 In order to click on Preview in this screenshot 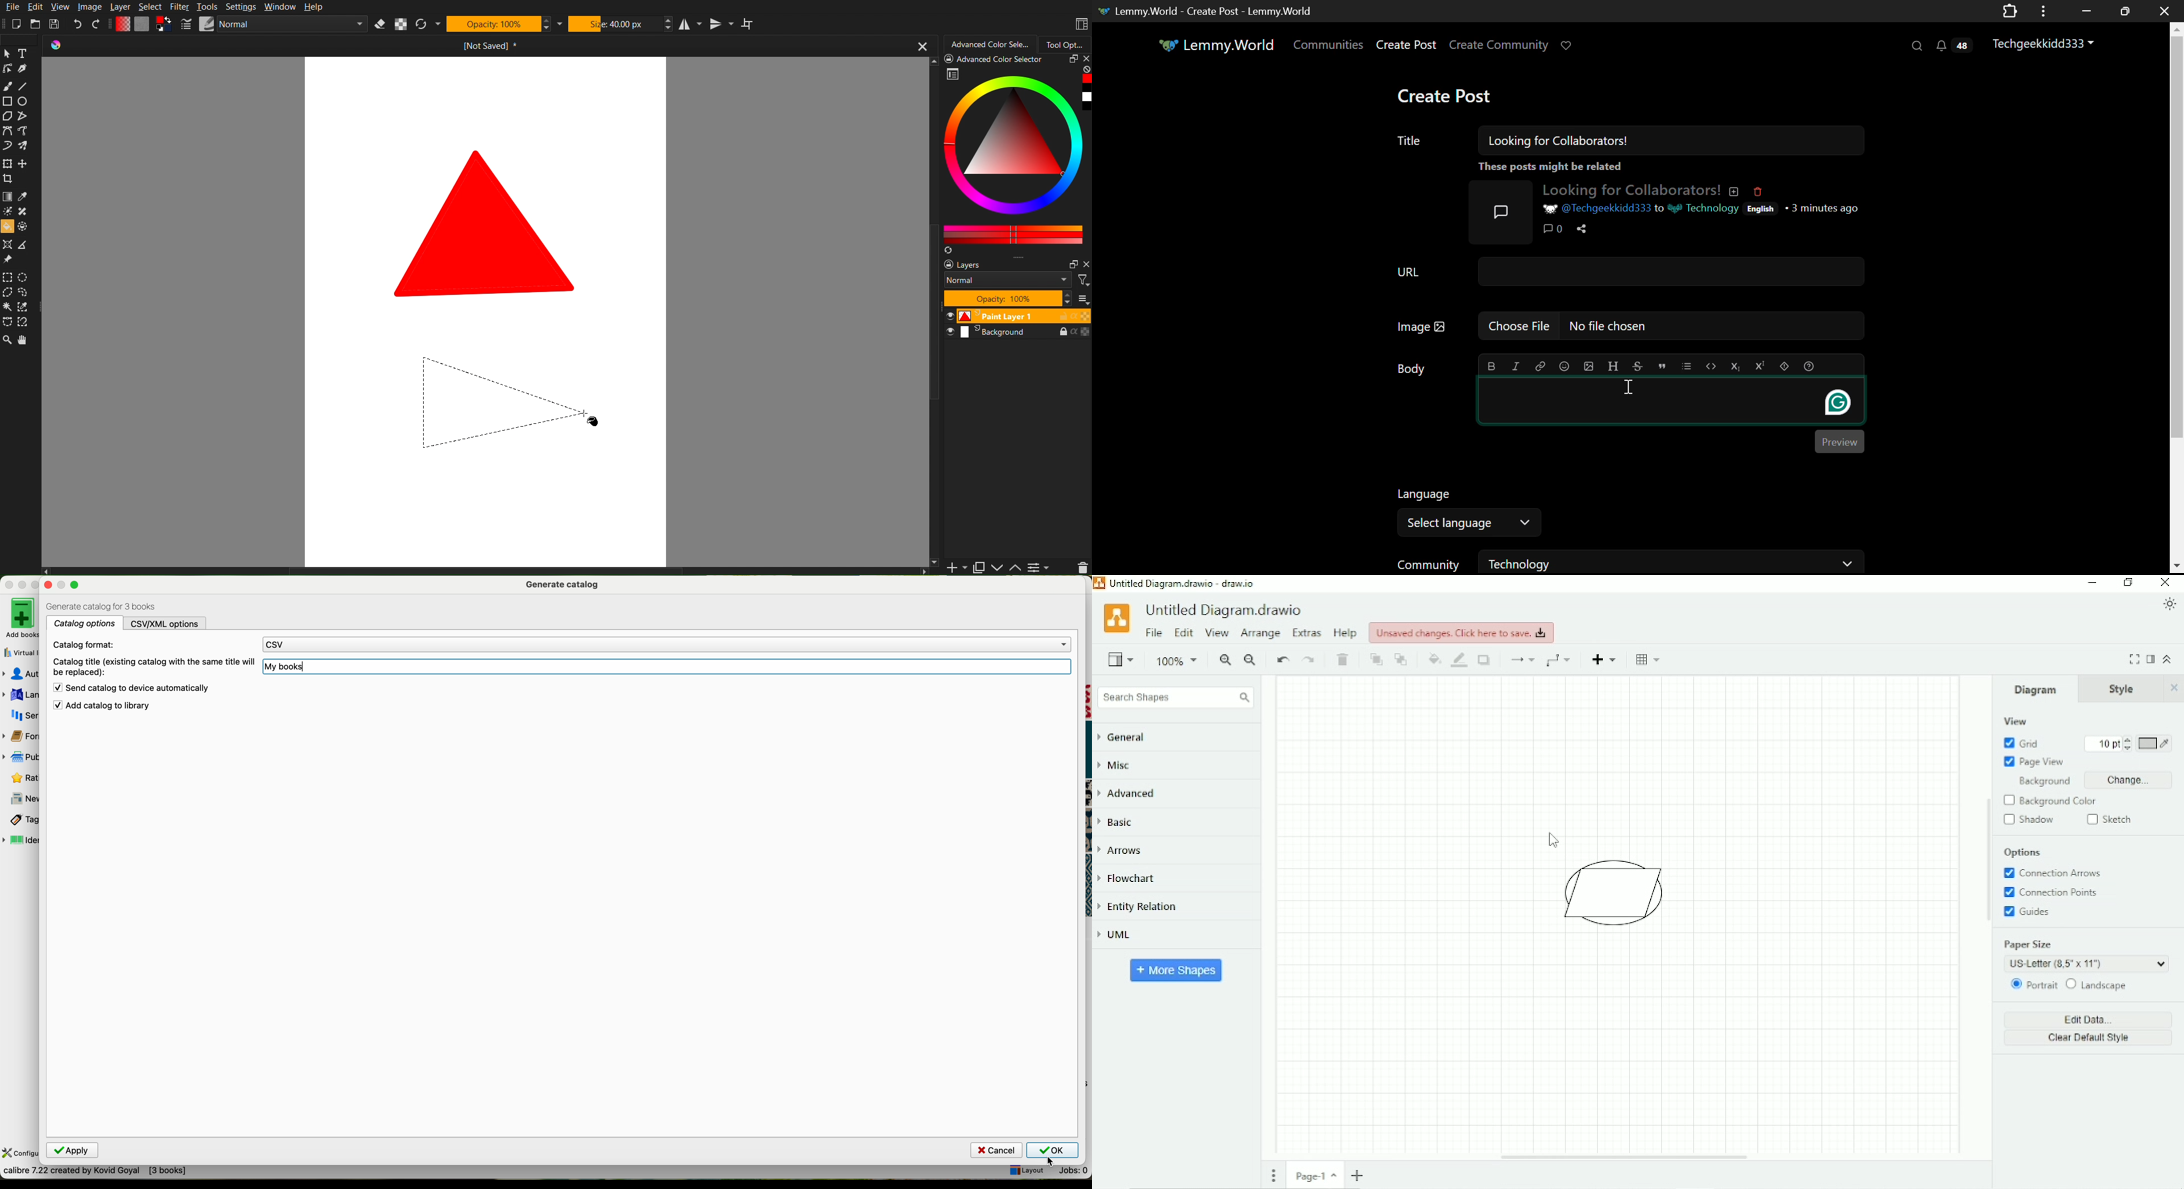, I will do `click(1840, 442)`.